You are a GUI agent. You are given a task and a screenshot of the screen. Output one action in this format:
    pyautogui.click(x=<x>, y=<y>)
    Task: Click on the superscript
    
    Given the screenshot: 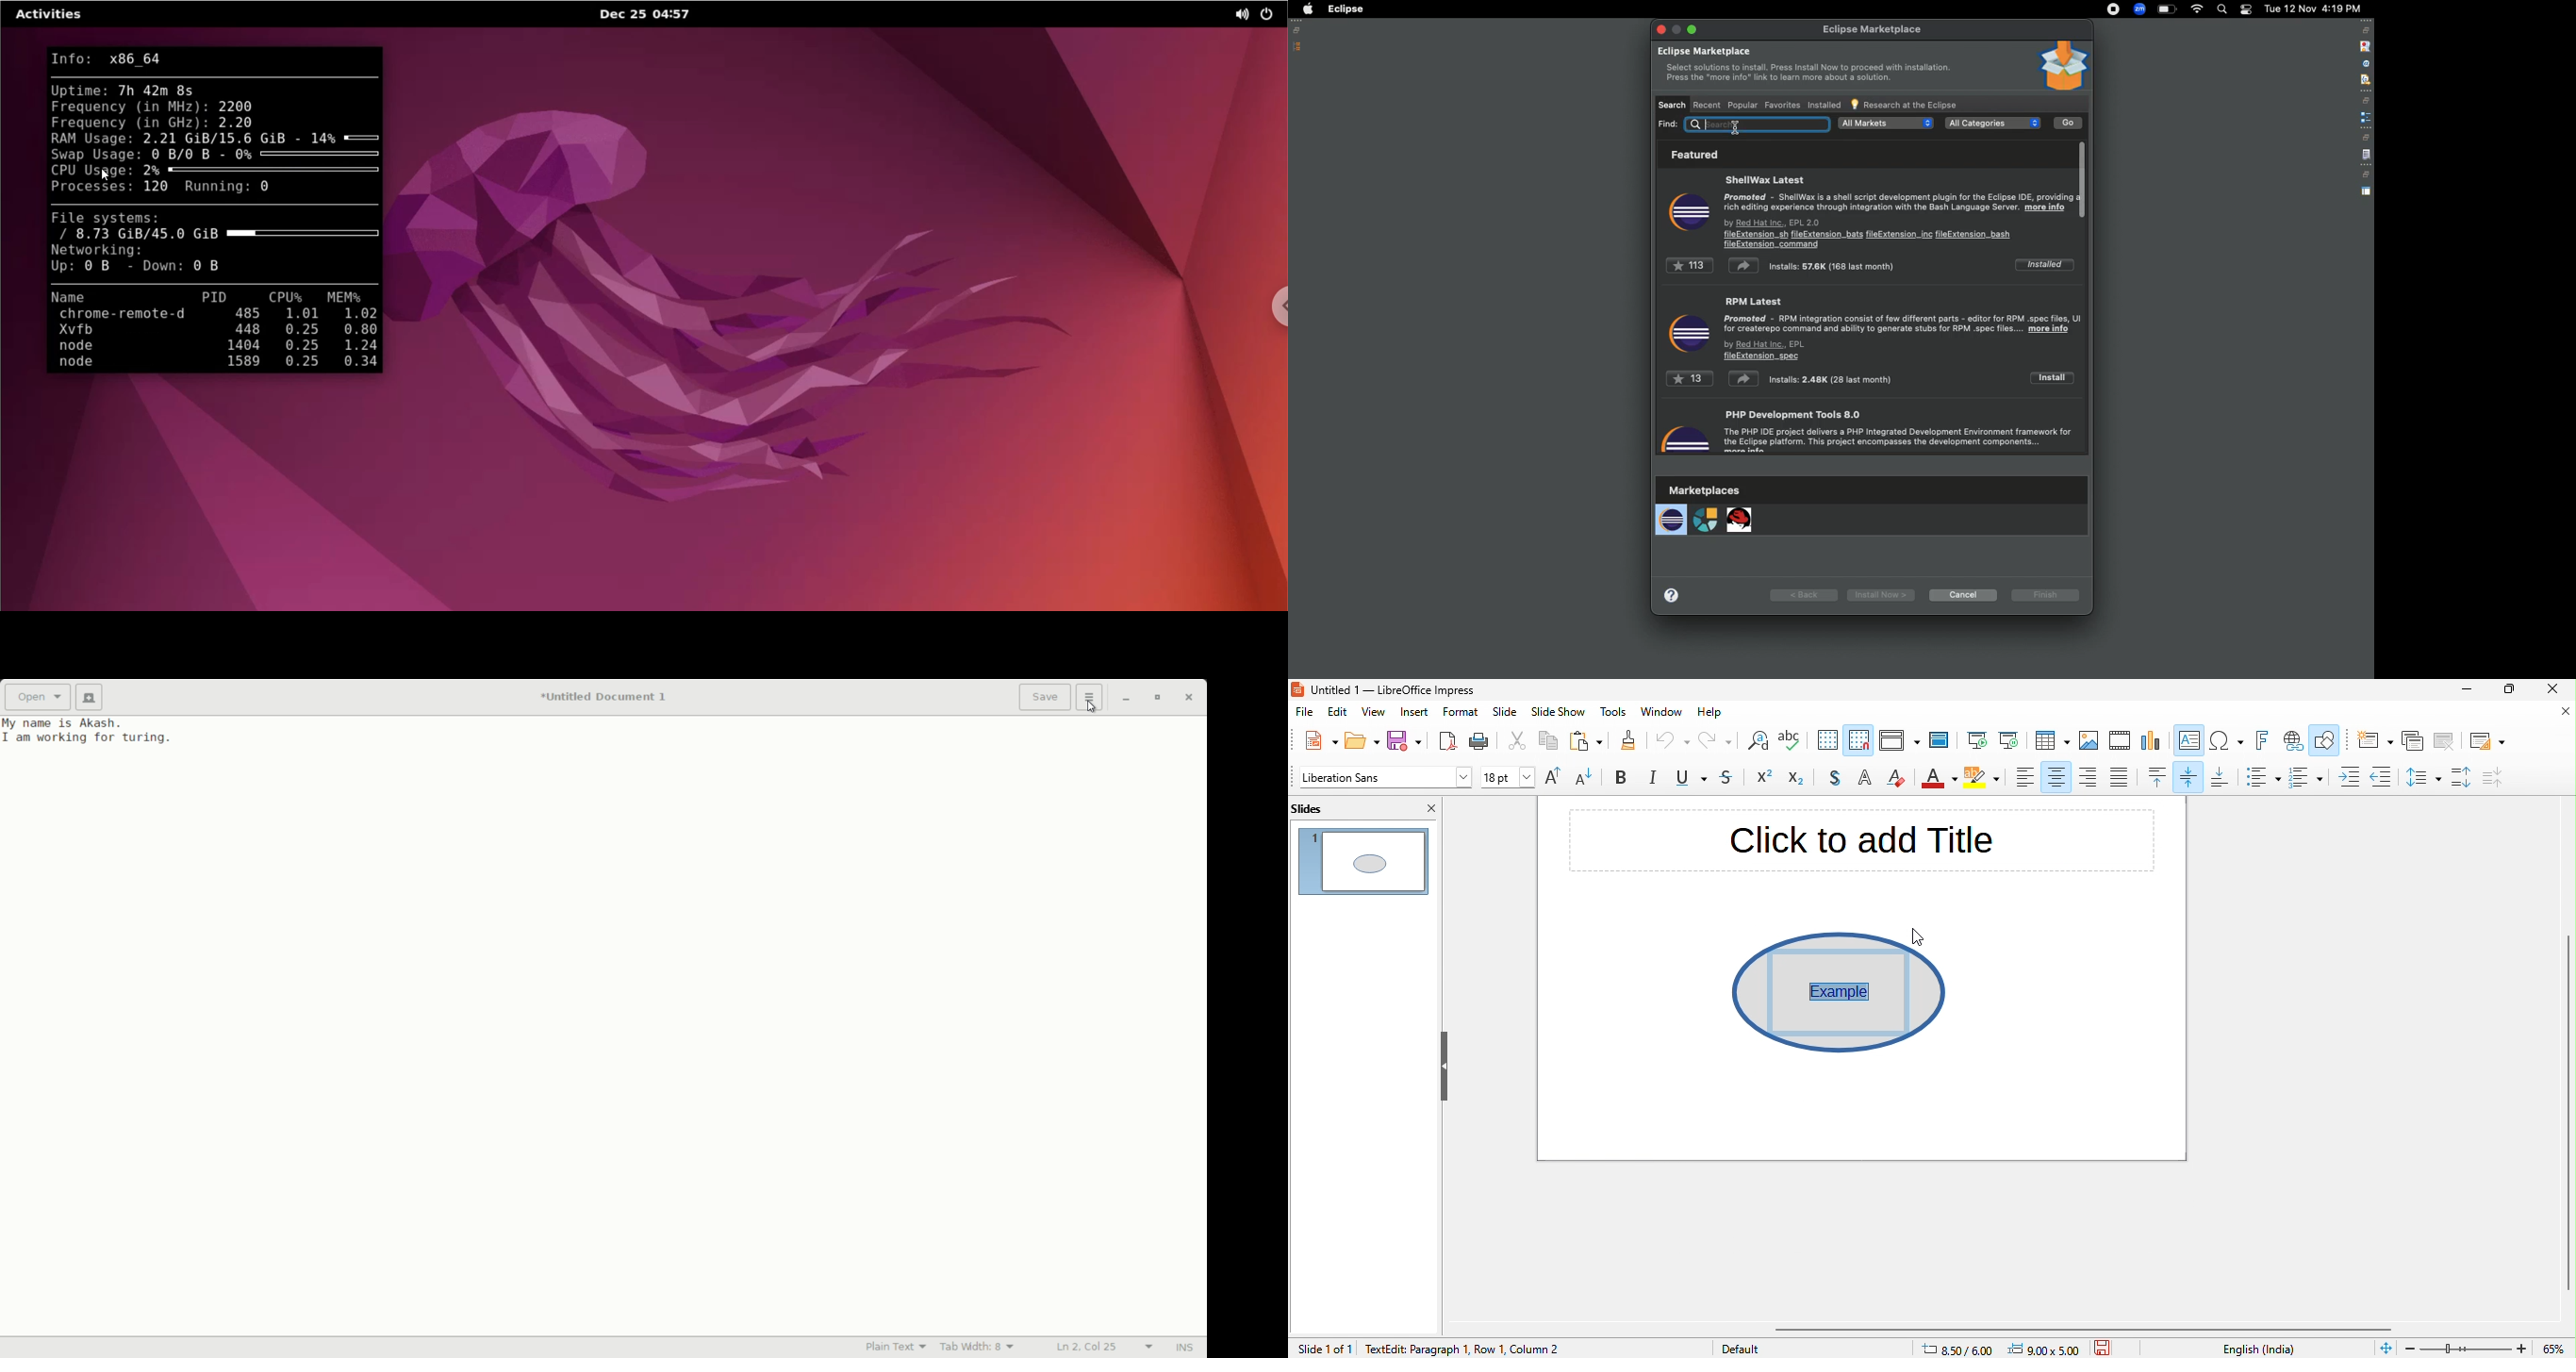 What is the action you would take?
    pyautogui.click(x=1765, y=779)
    